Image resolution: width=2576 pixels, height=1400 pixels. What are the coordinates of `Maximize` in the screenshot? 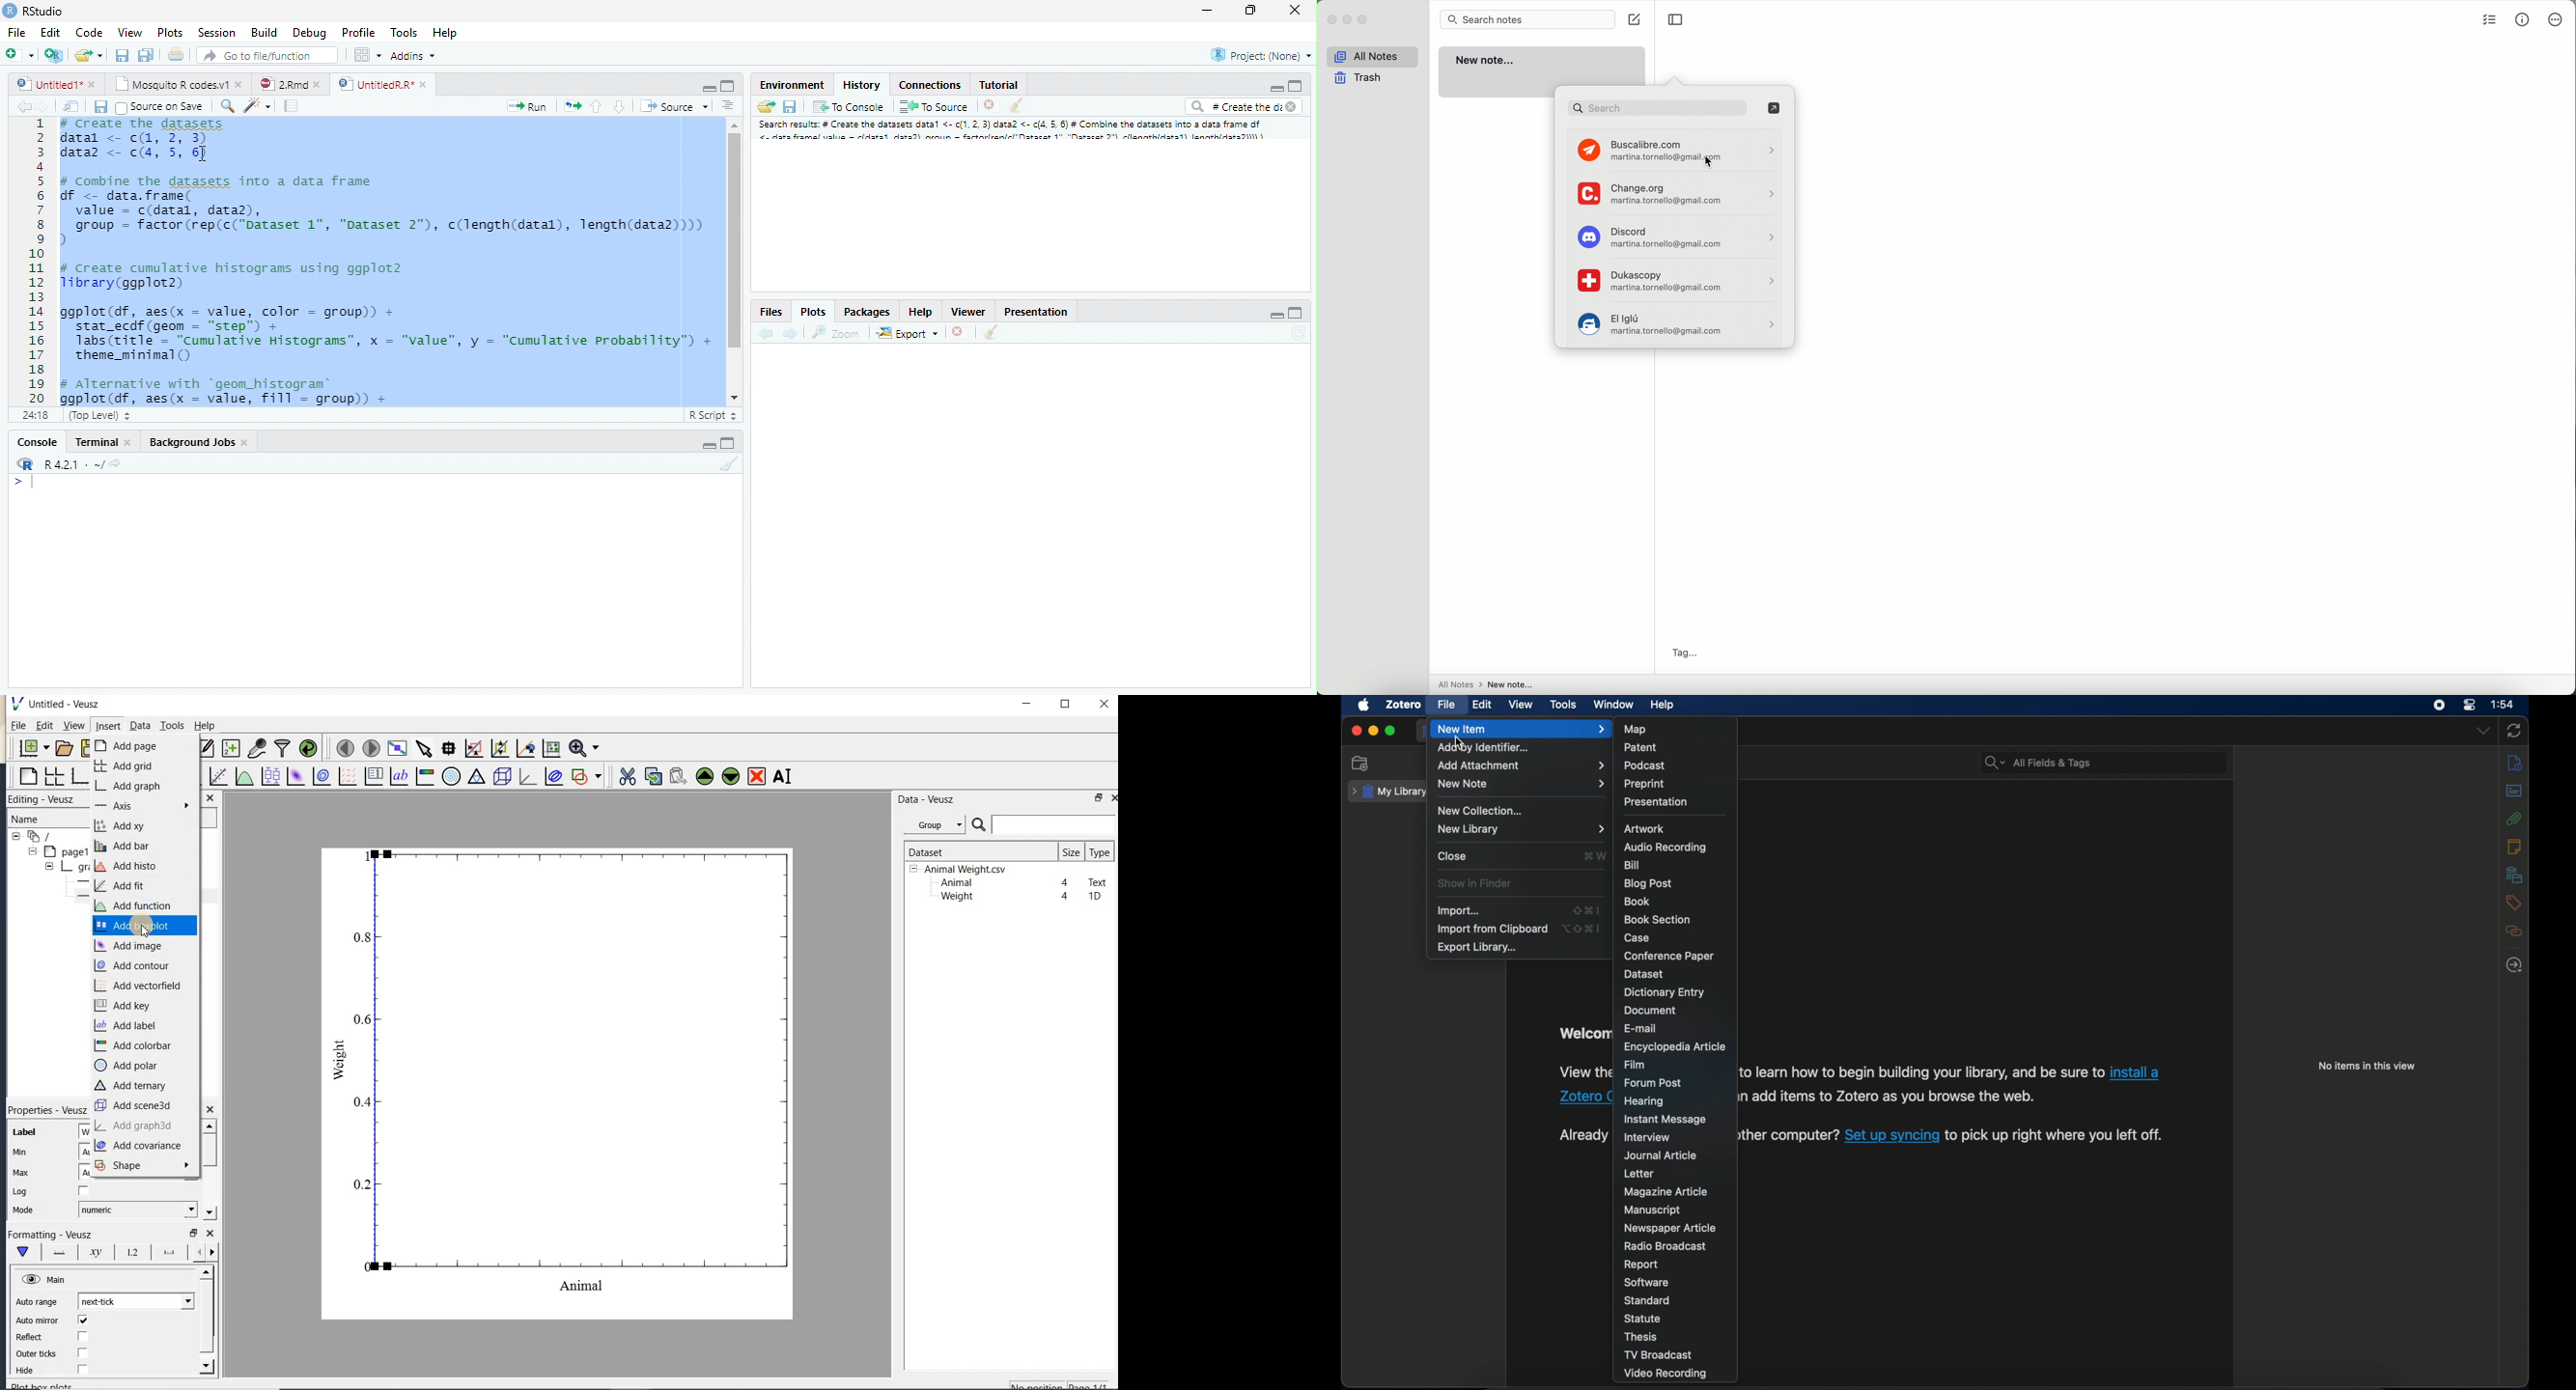 It's located at (728, 85).